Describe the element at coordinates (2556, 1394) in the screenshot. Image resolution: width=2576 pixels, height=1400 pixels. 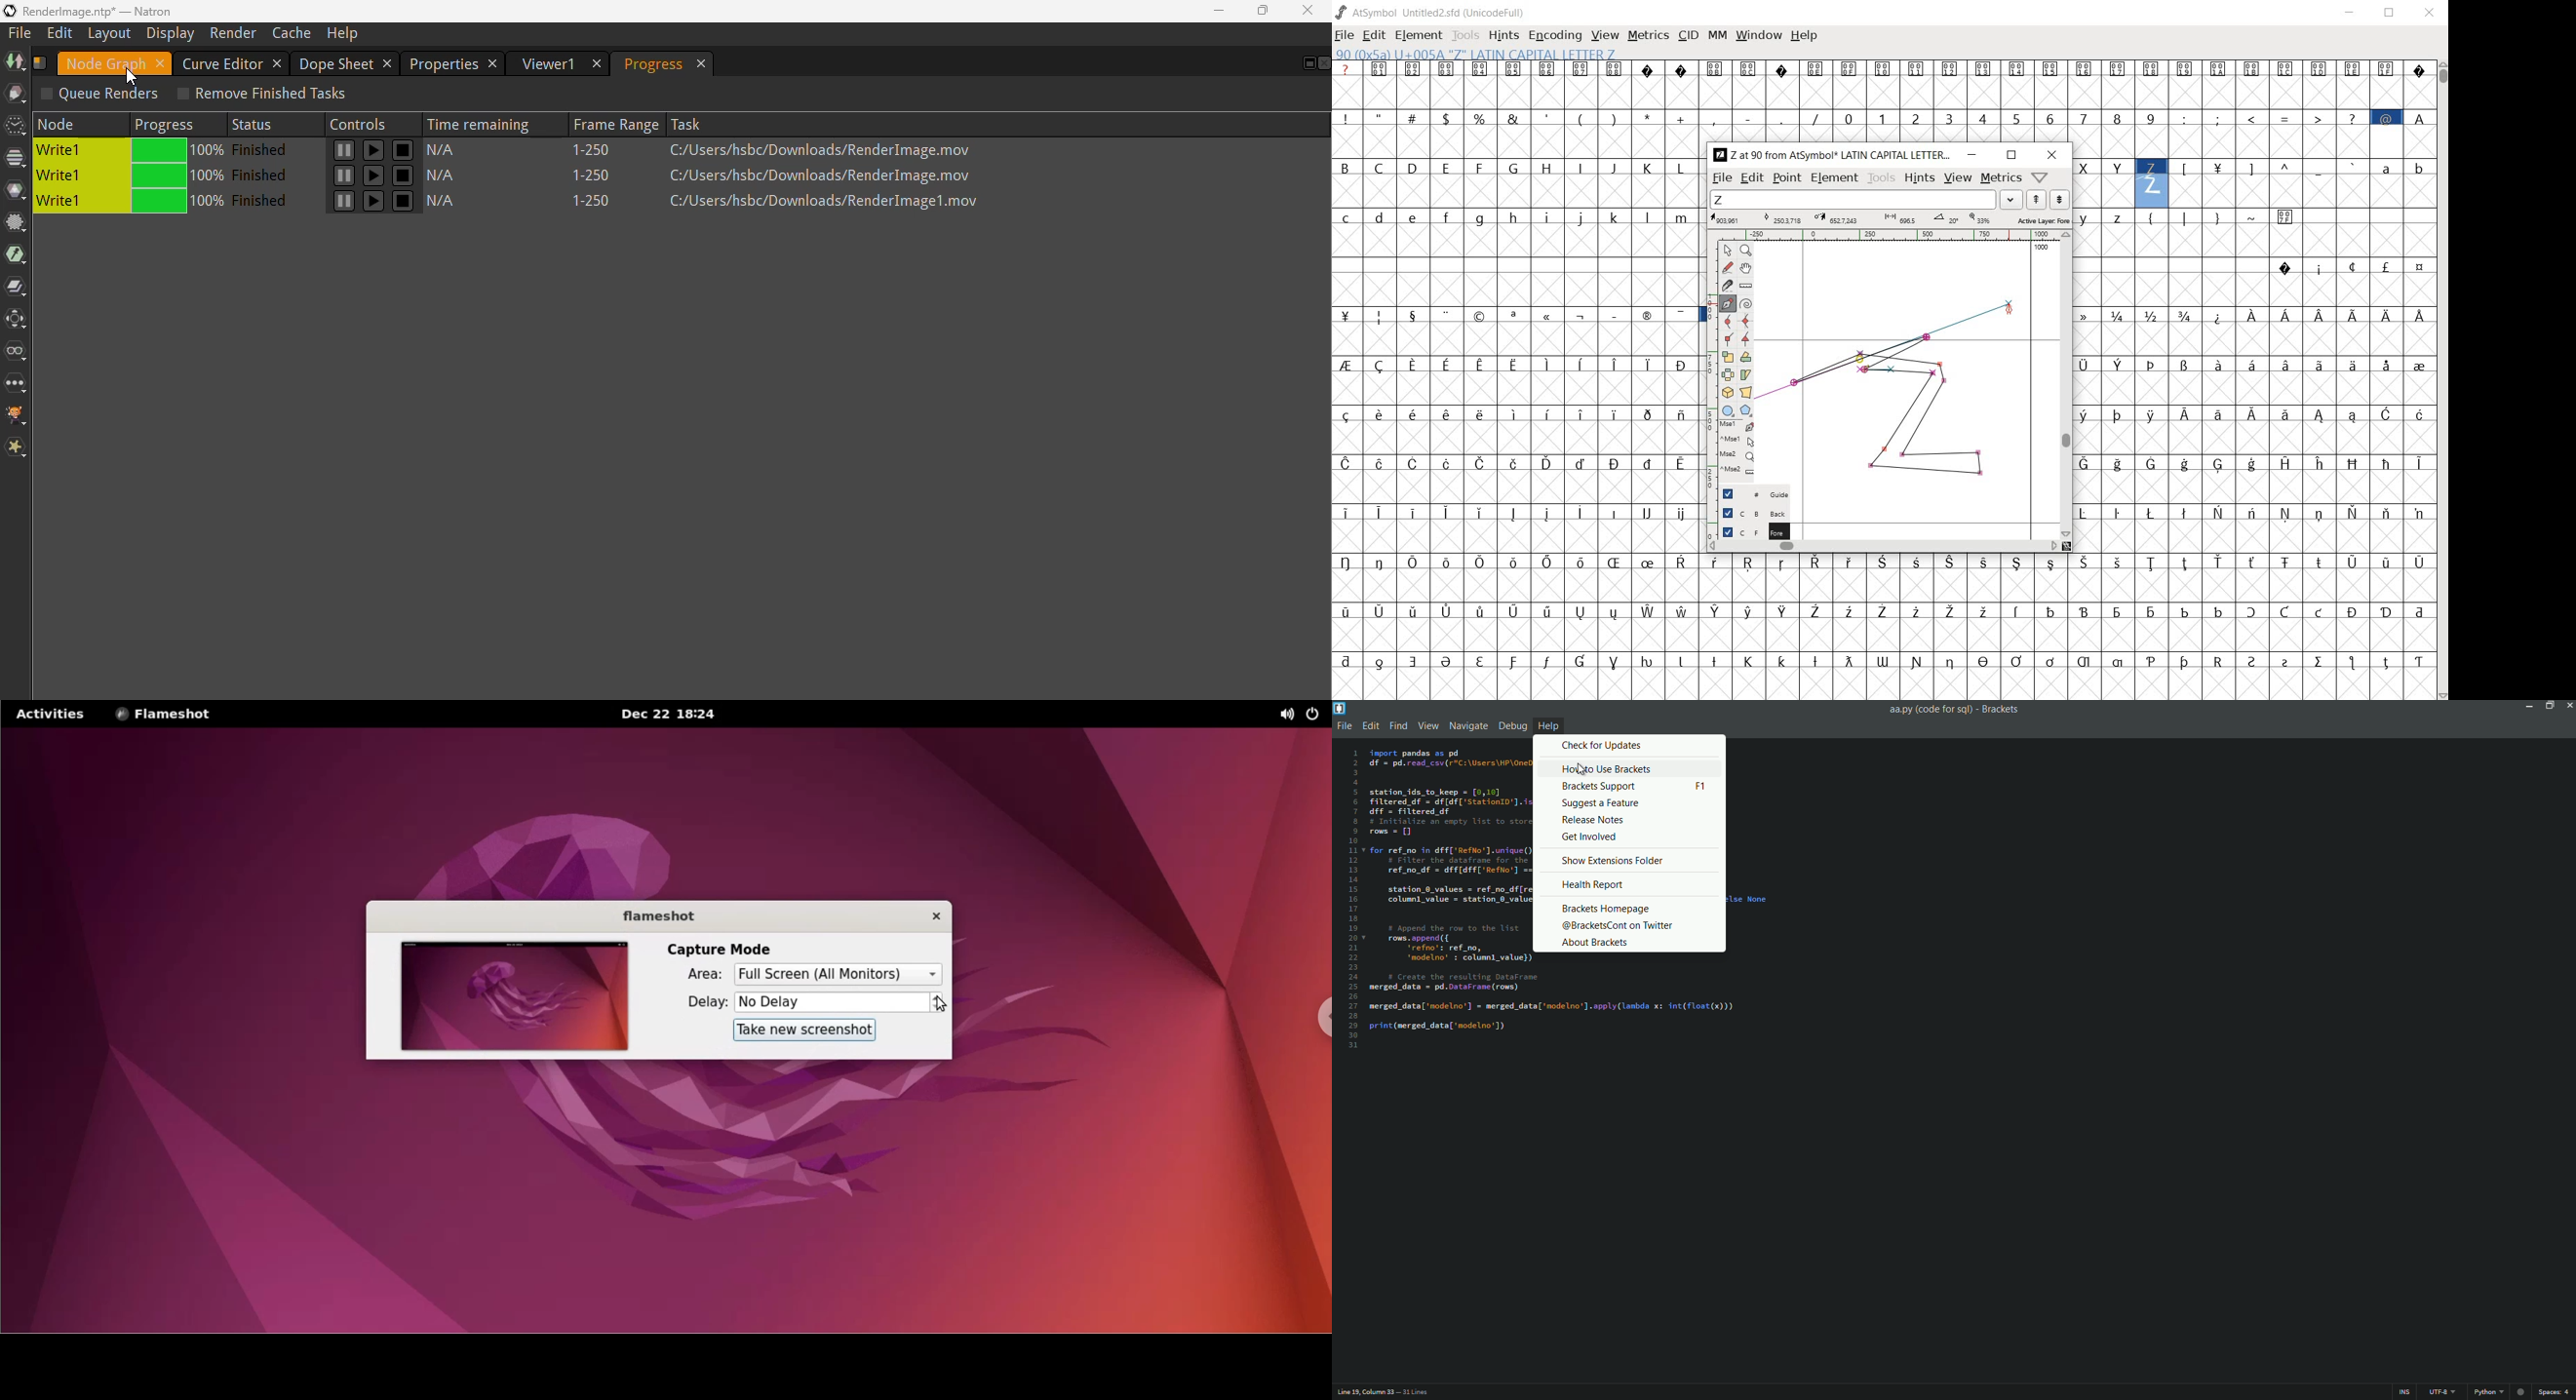
I see `space` at that location.